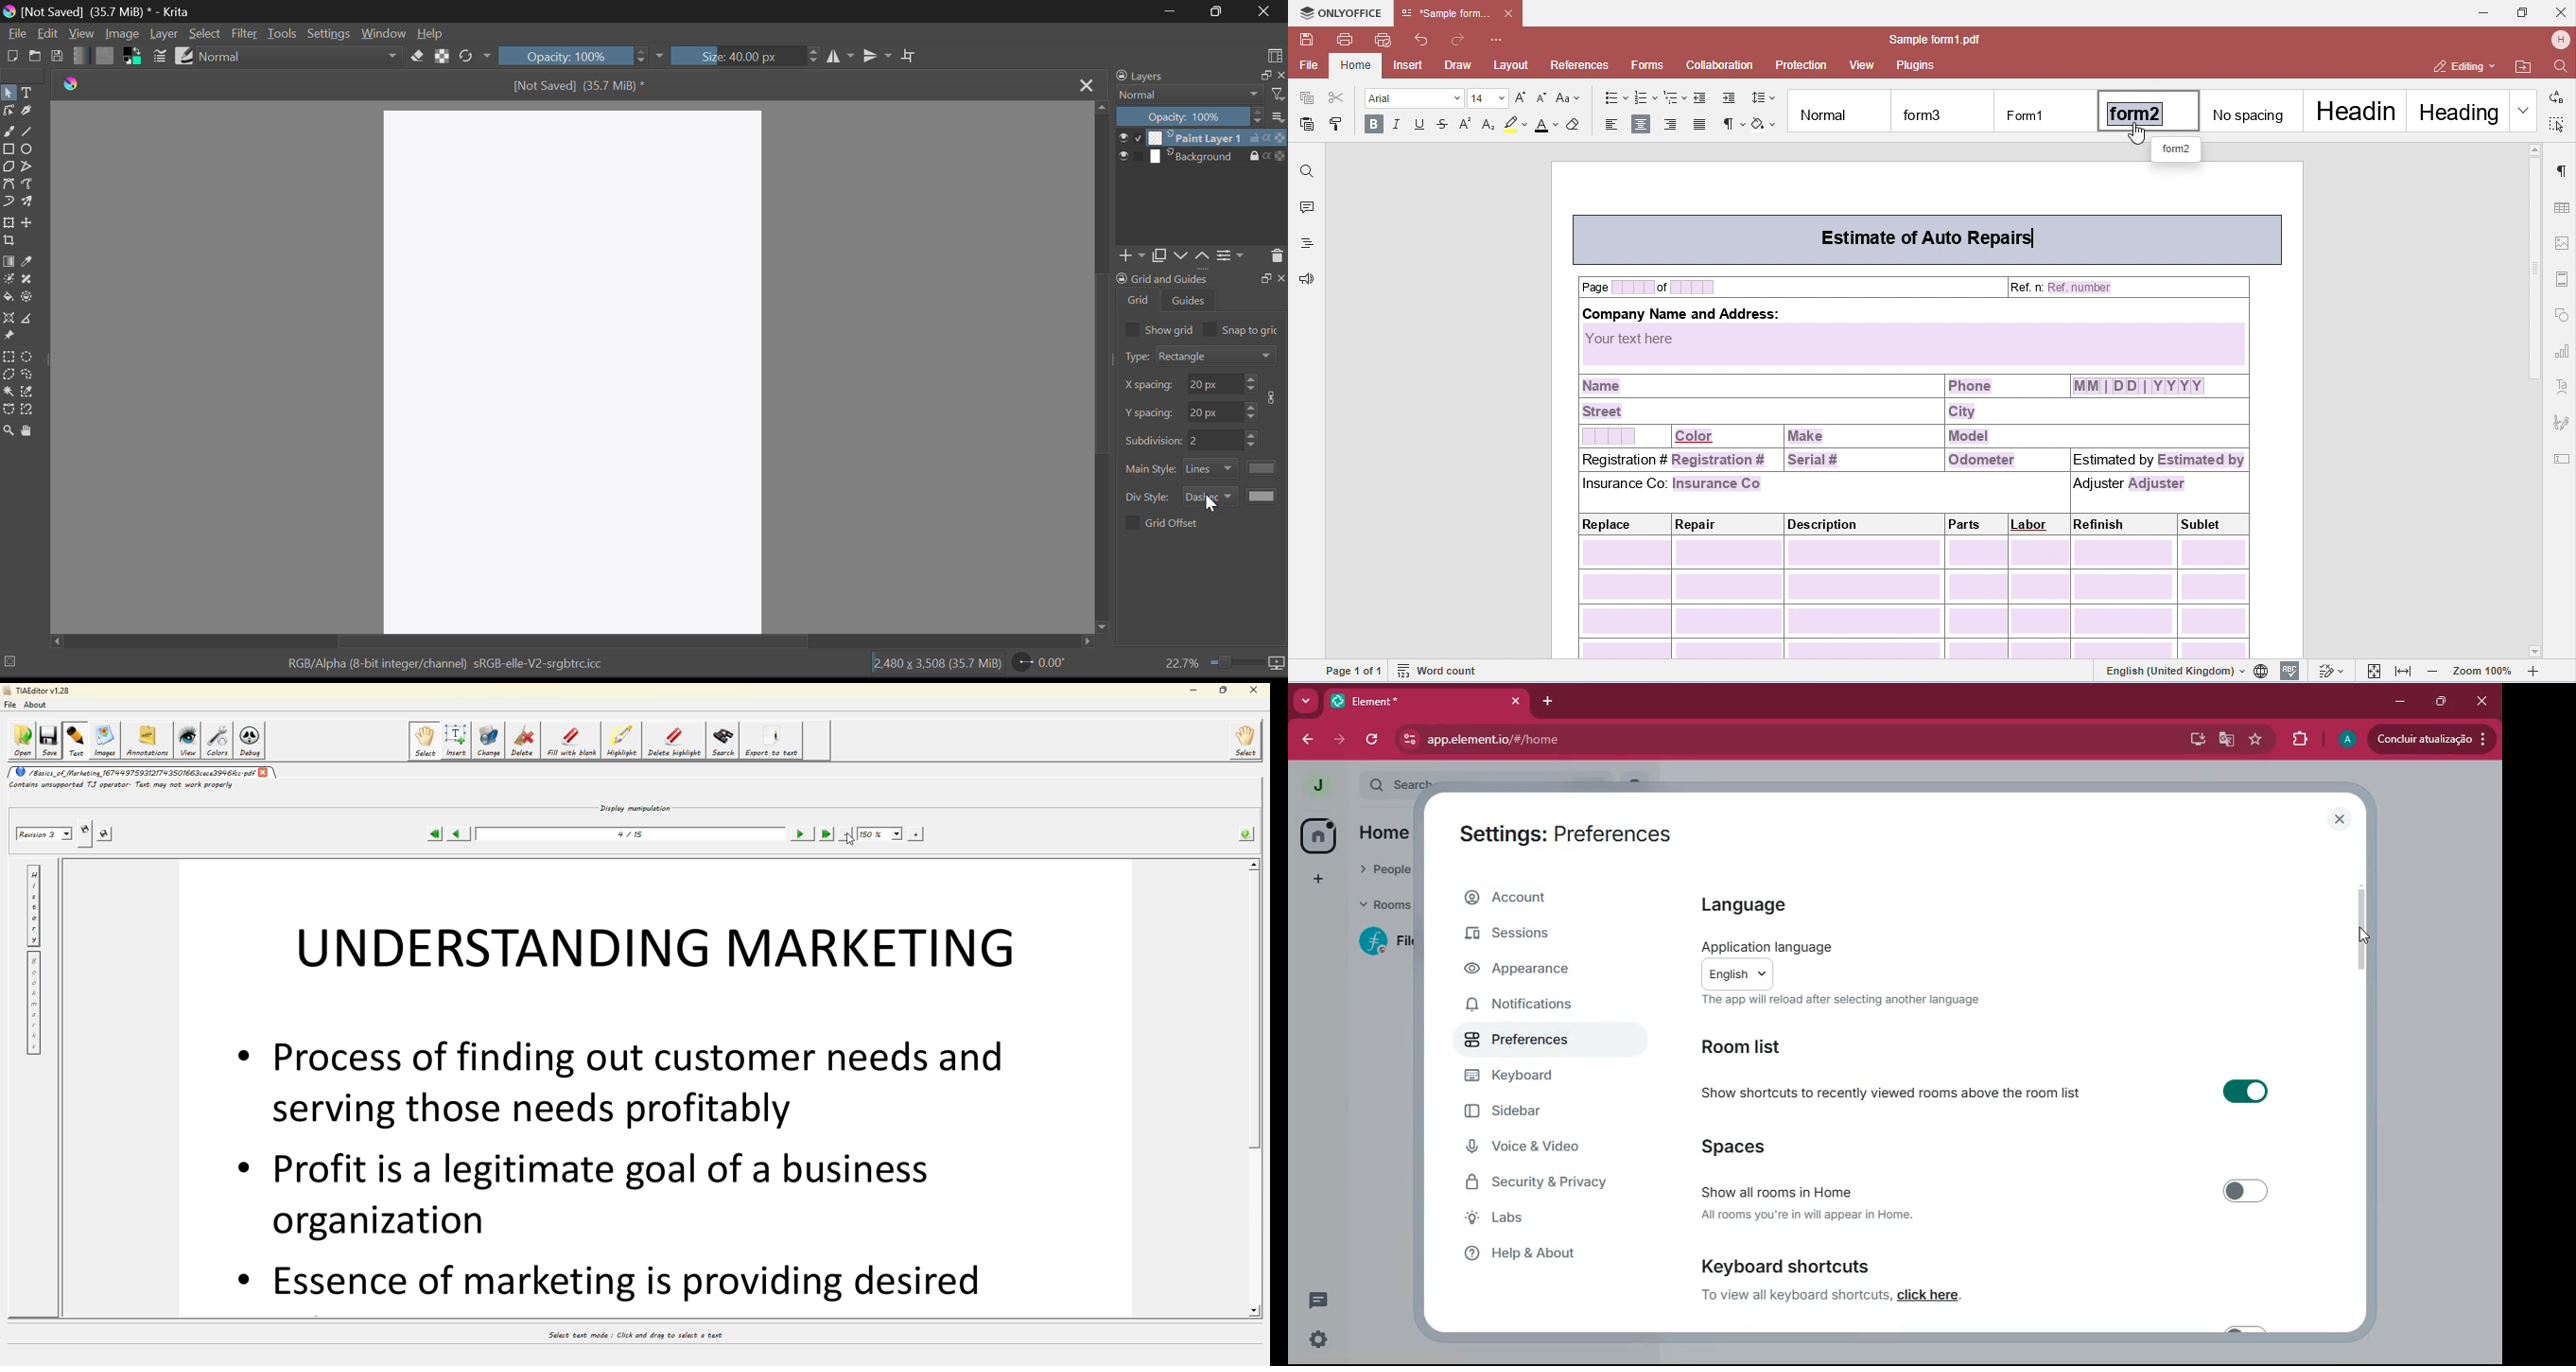 This screenshot has width=2576, height=1372. What do you see at coordinates (28, 263) in the screenshot?
I see `Eyedropper` at bounding box center [28, 263].